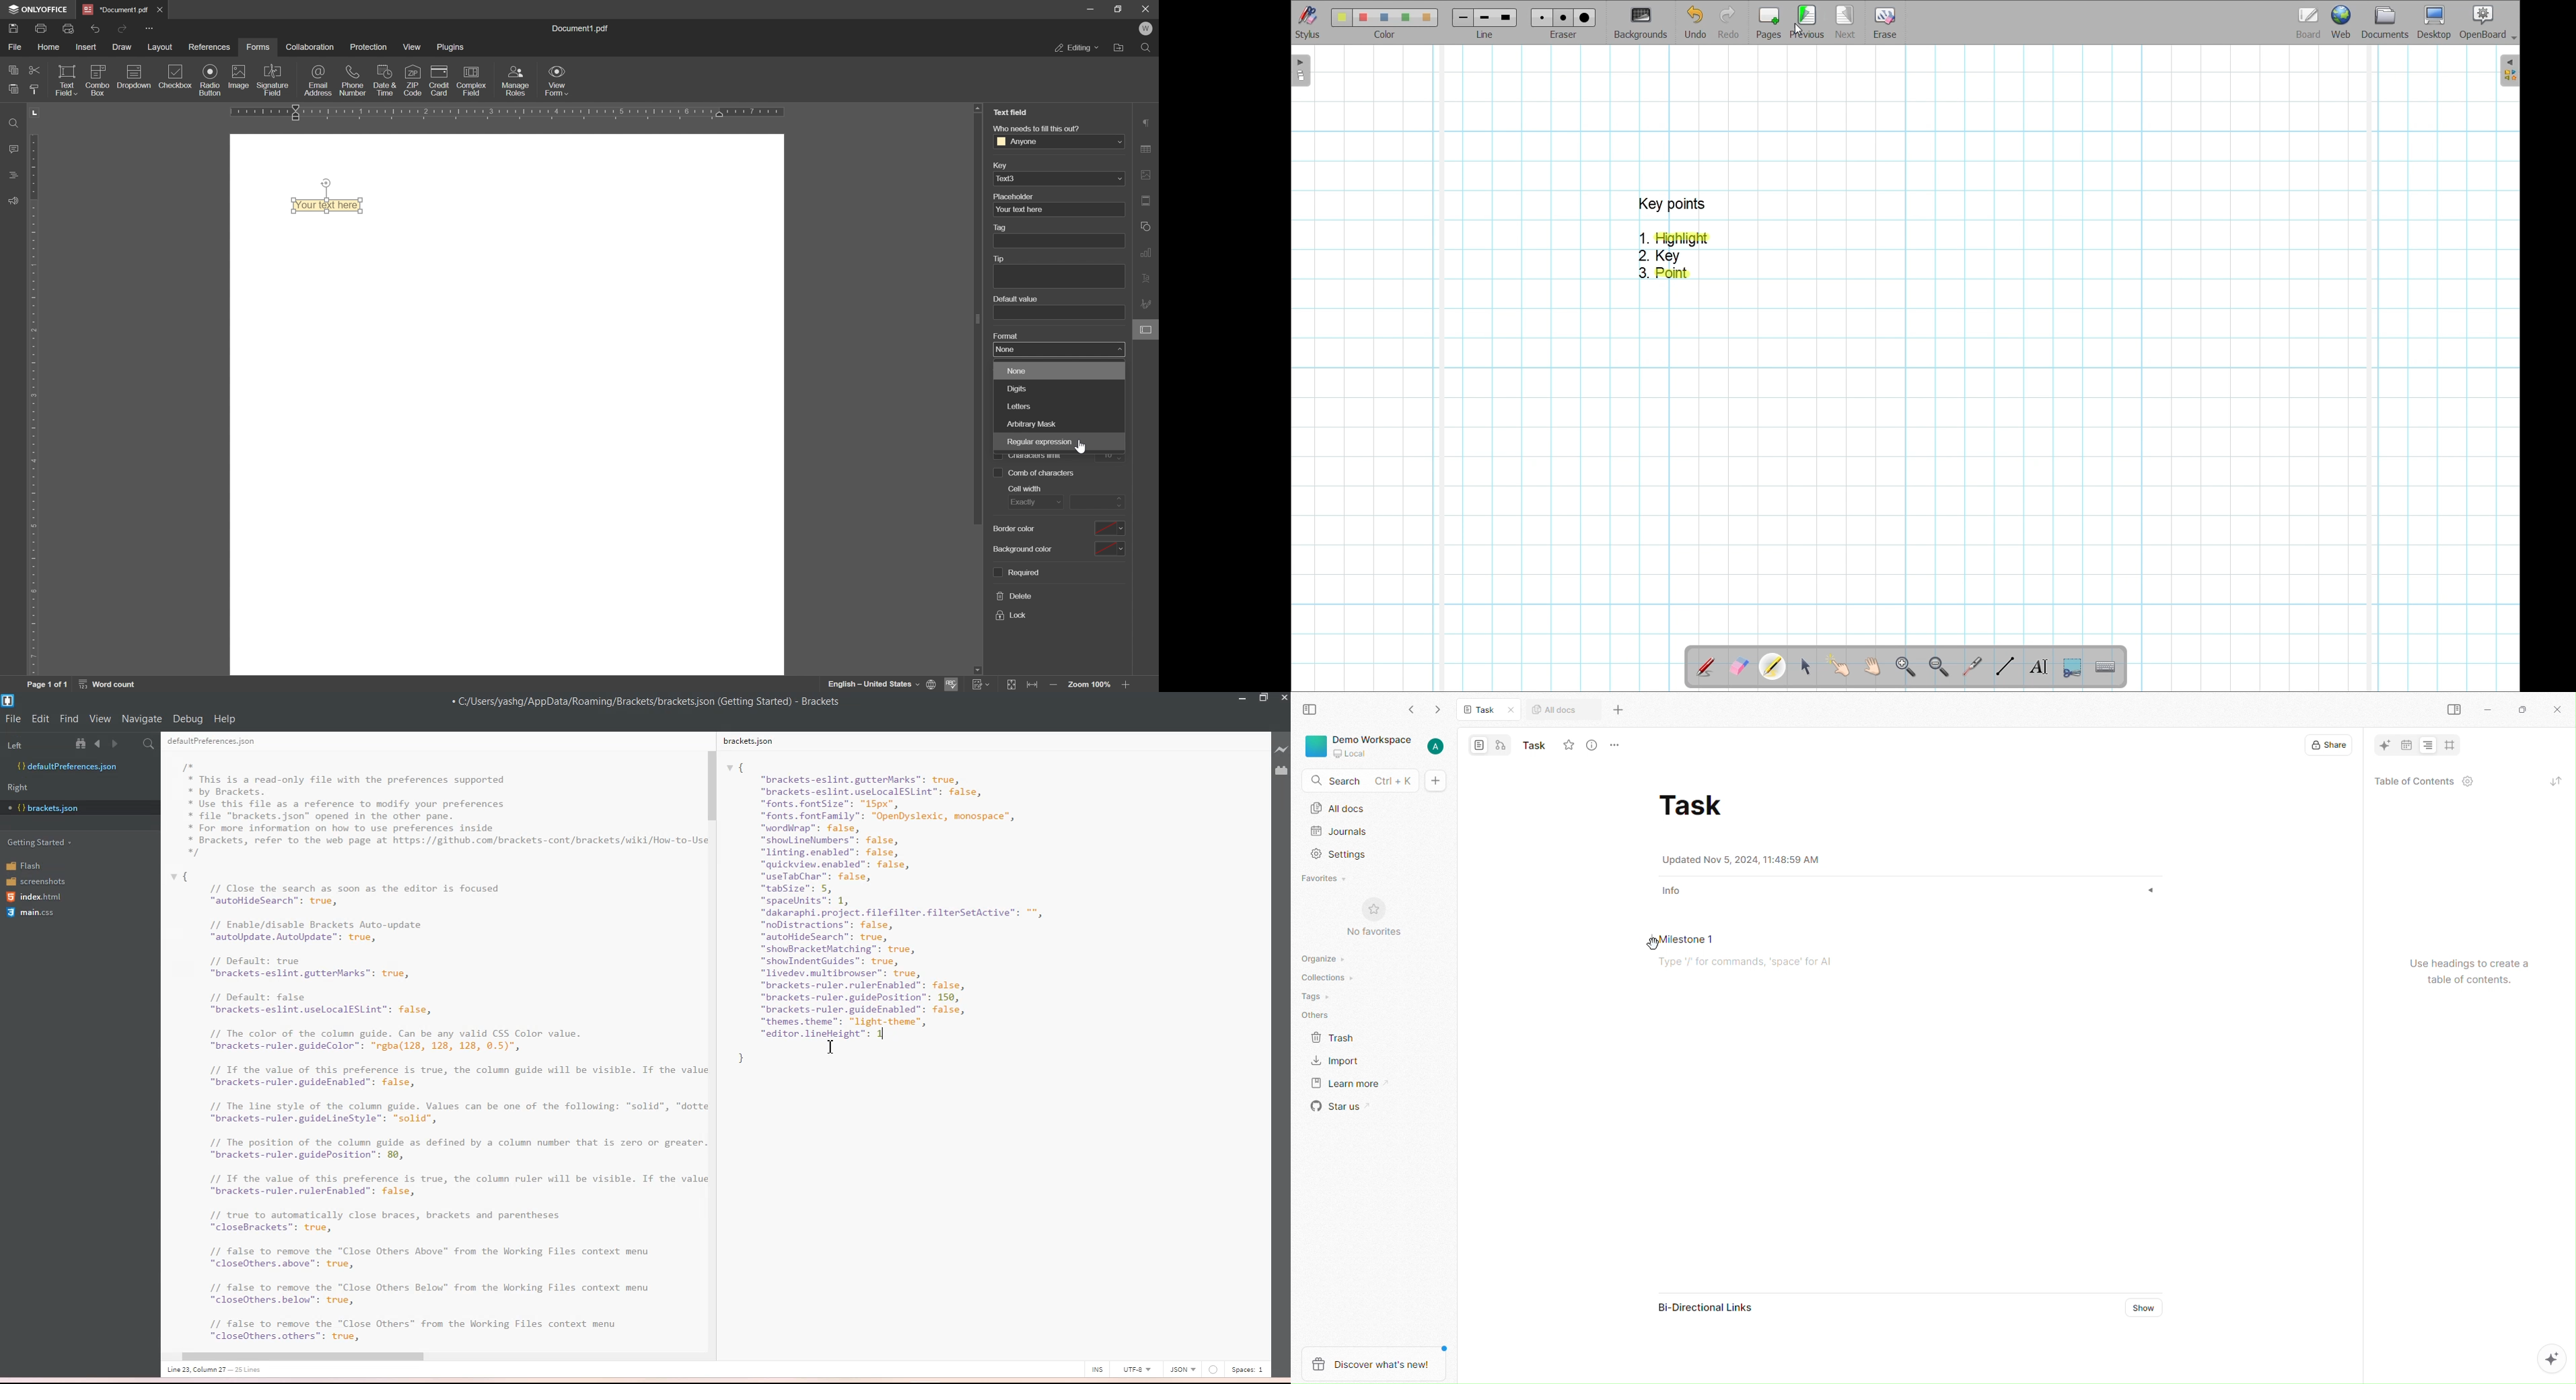 The image size is (2576, 1400). I want to click on Info, so click(1674, 890).